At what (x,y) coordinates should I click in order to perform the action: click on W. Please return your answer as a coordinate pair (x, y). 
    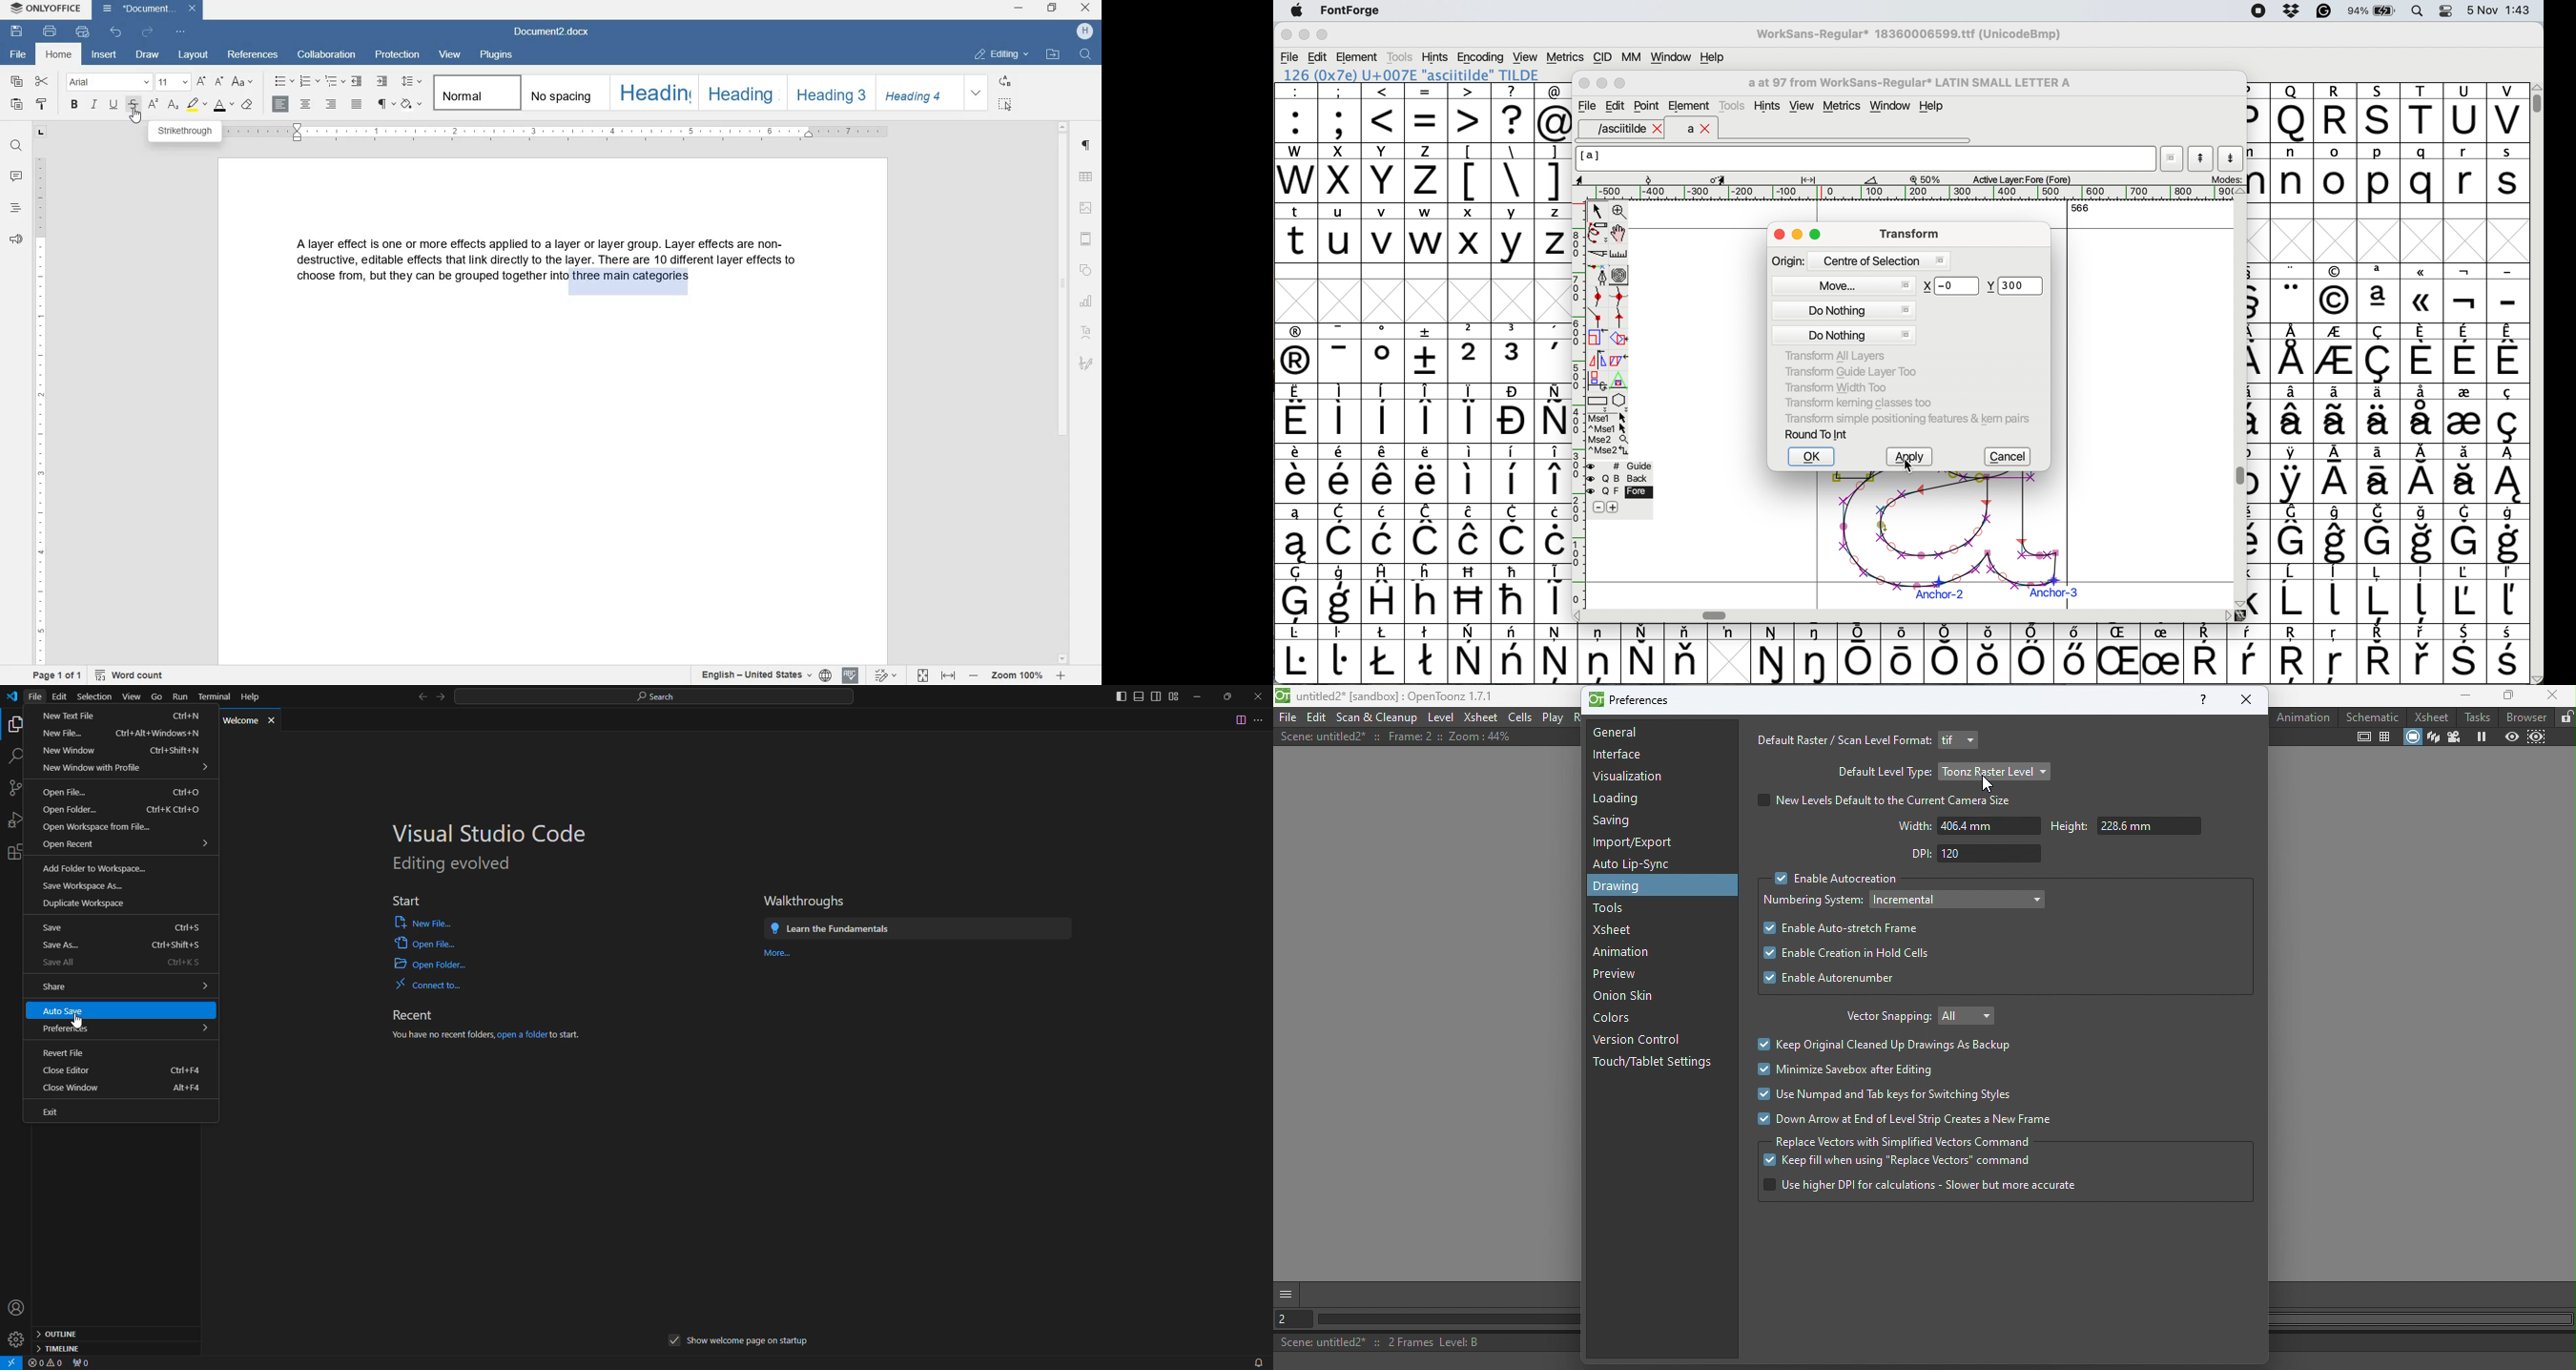
    Looking at the image, I should click on (1298, 173).